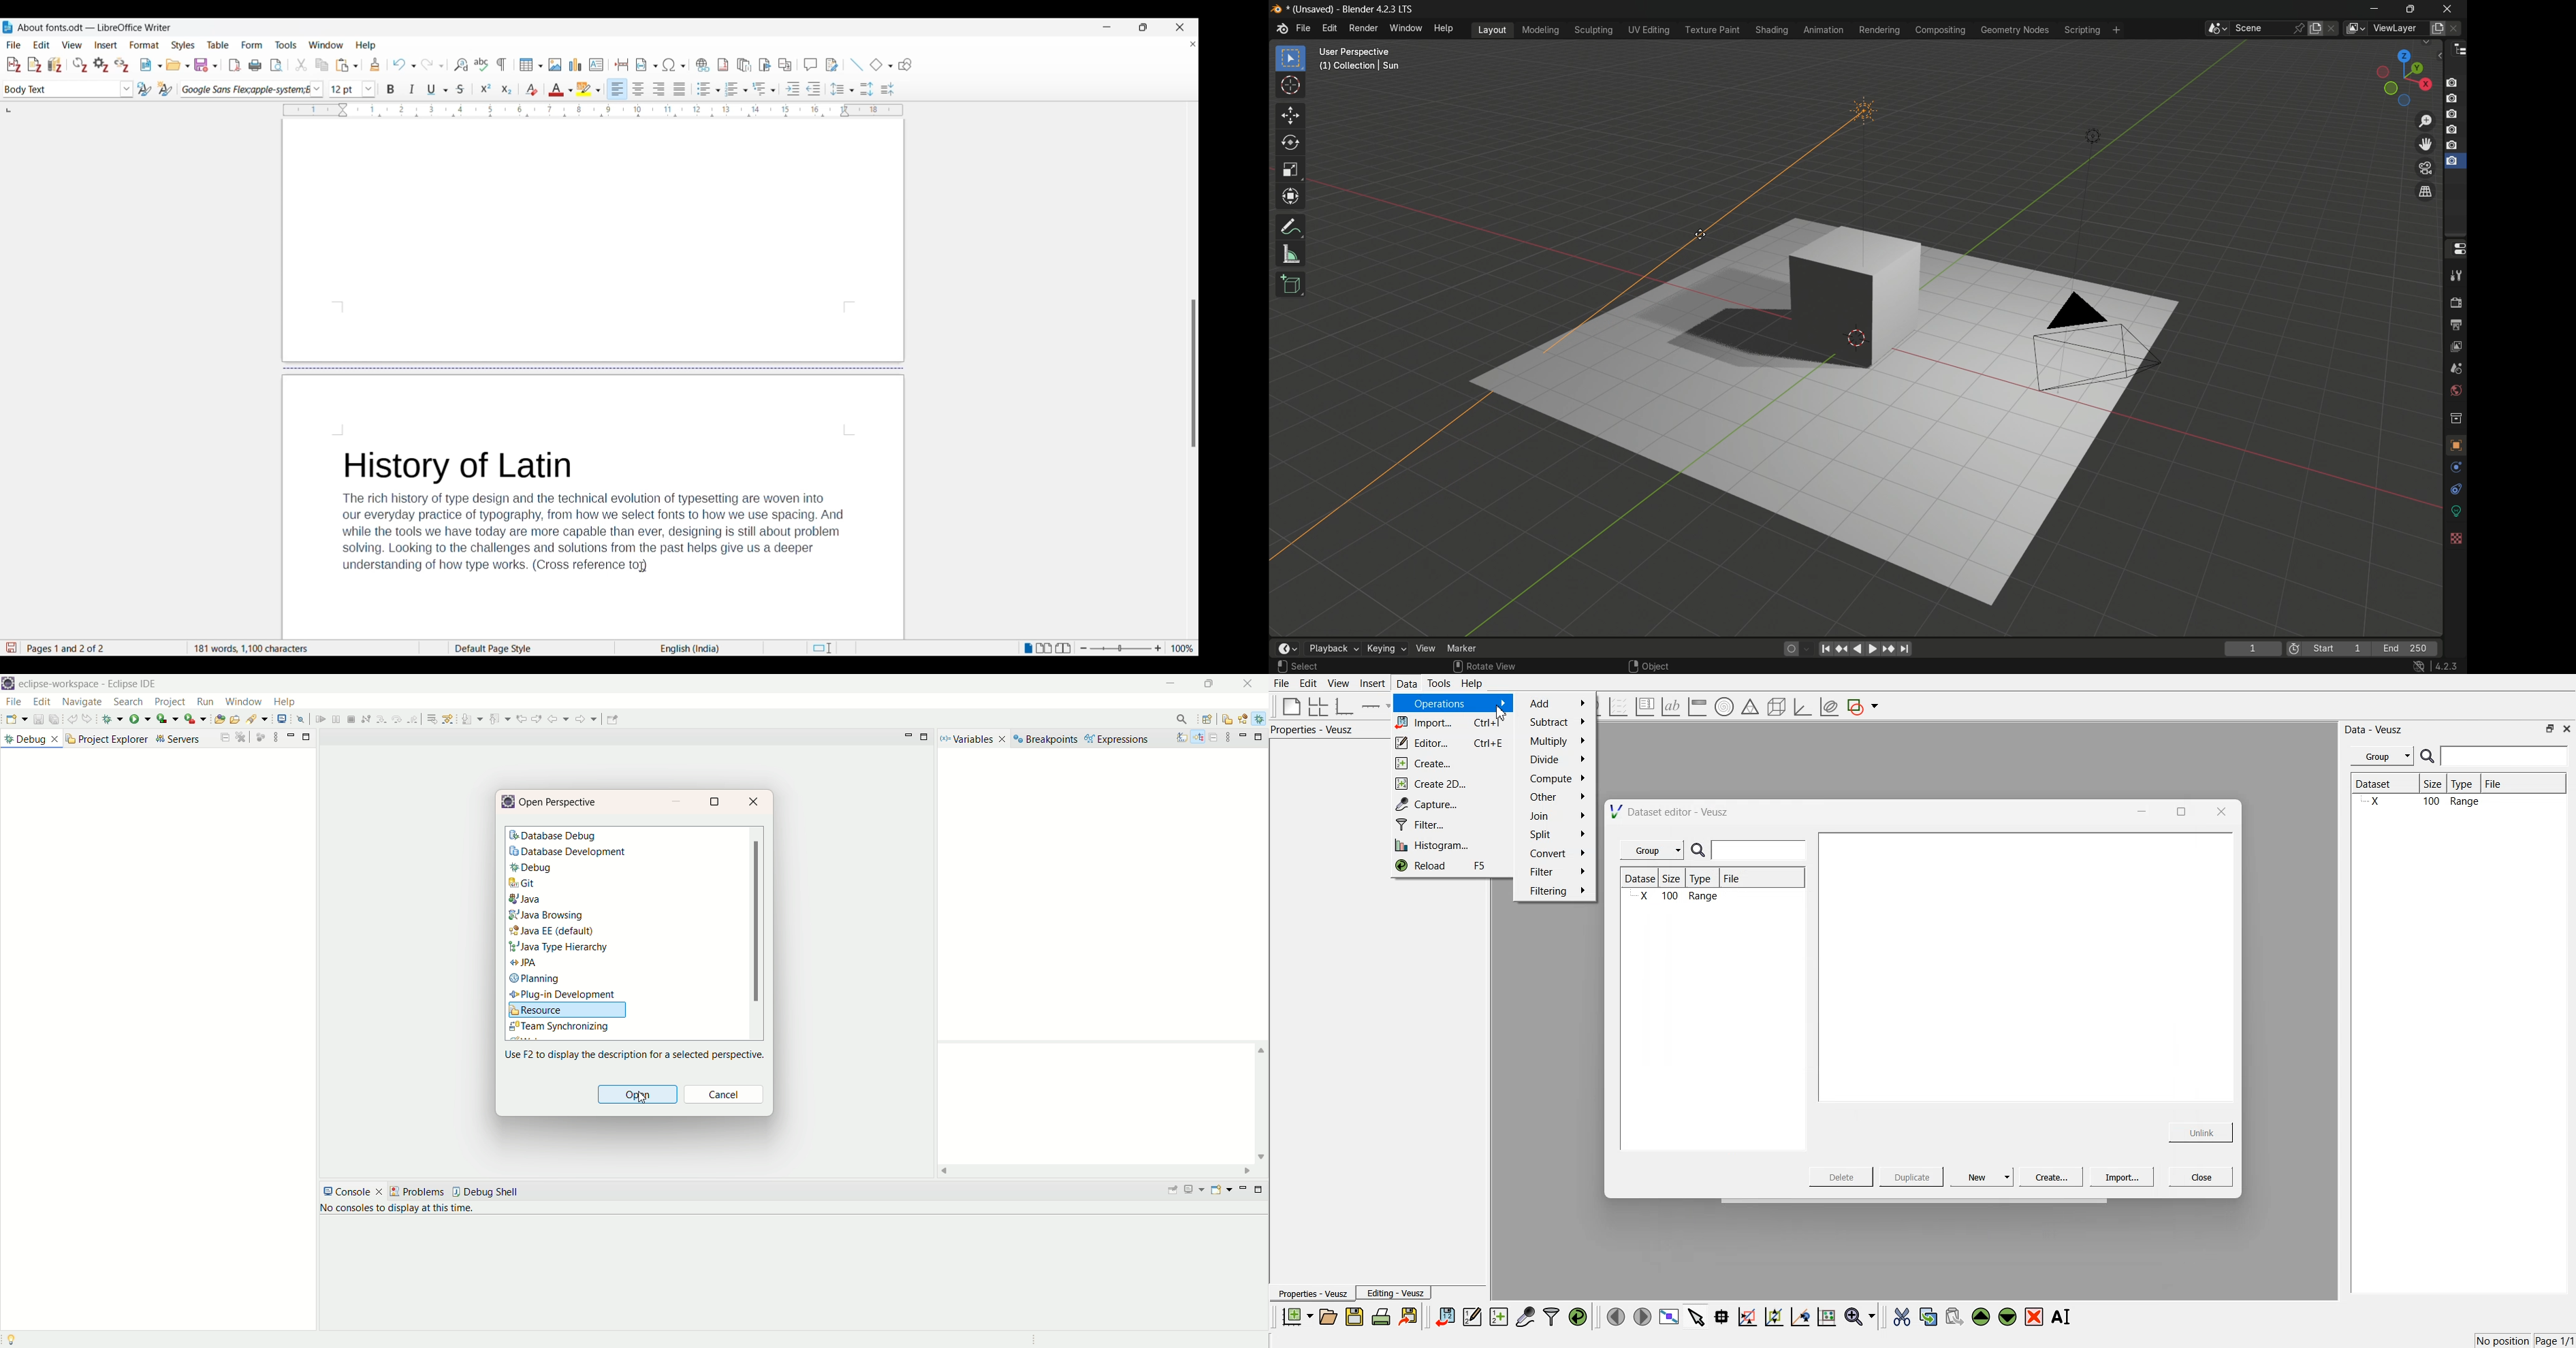  Describe the element at coordinates (2201, 1131) in the screenshot. I see `Unlink` at that location.